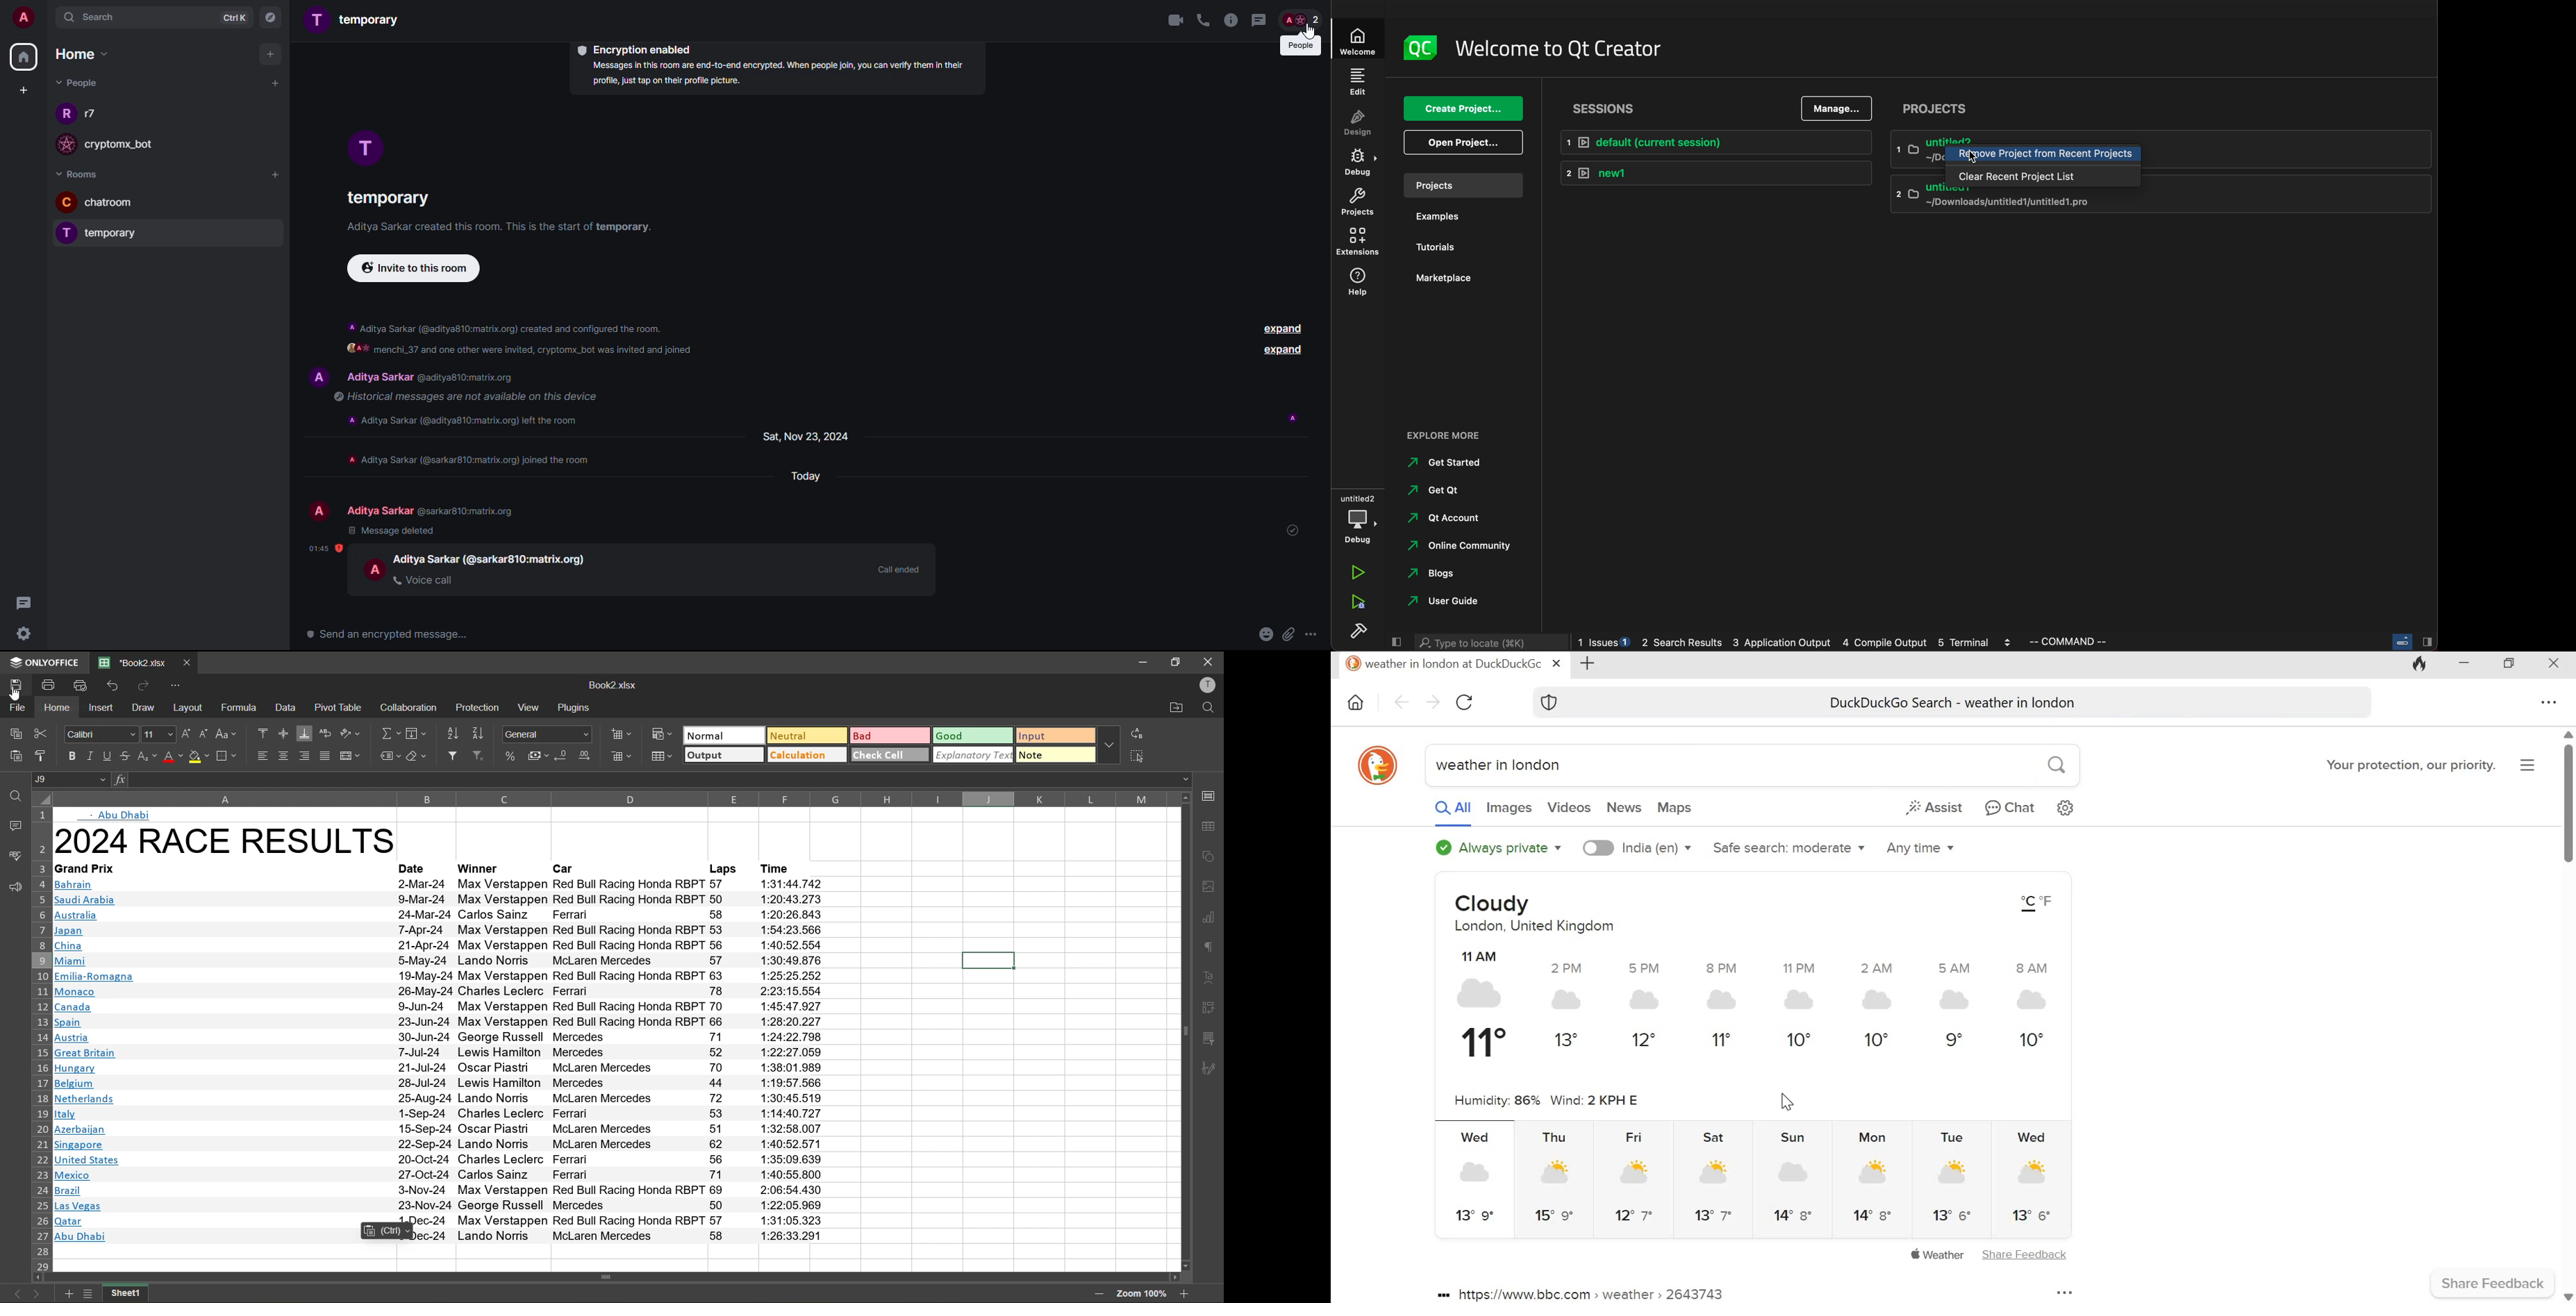  Describe the element at coordinates (190, 709) in the screenshot. I see `layout` at that location.